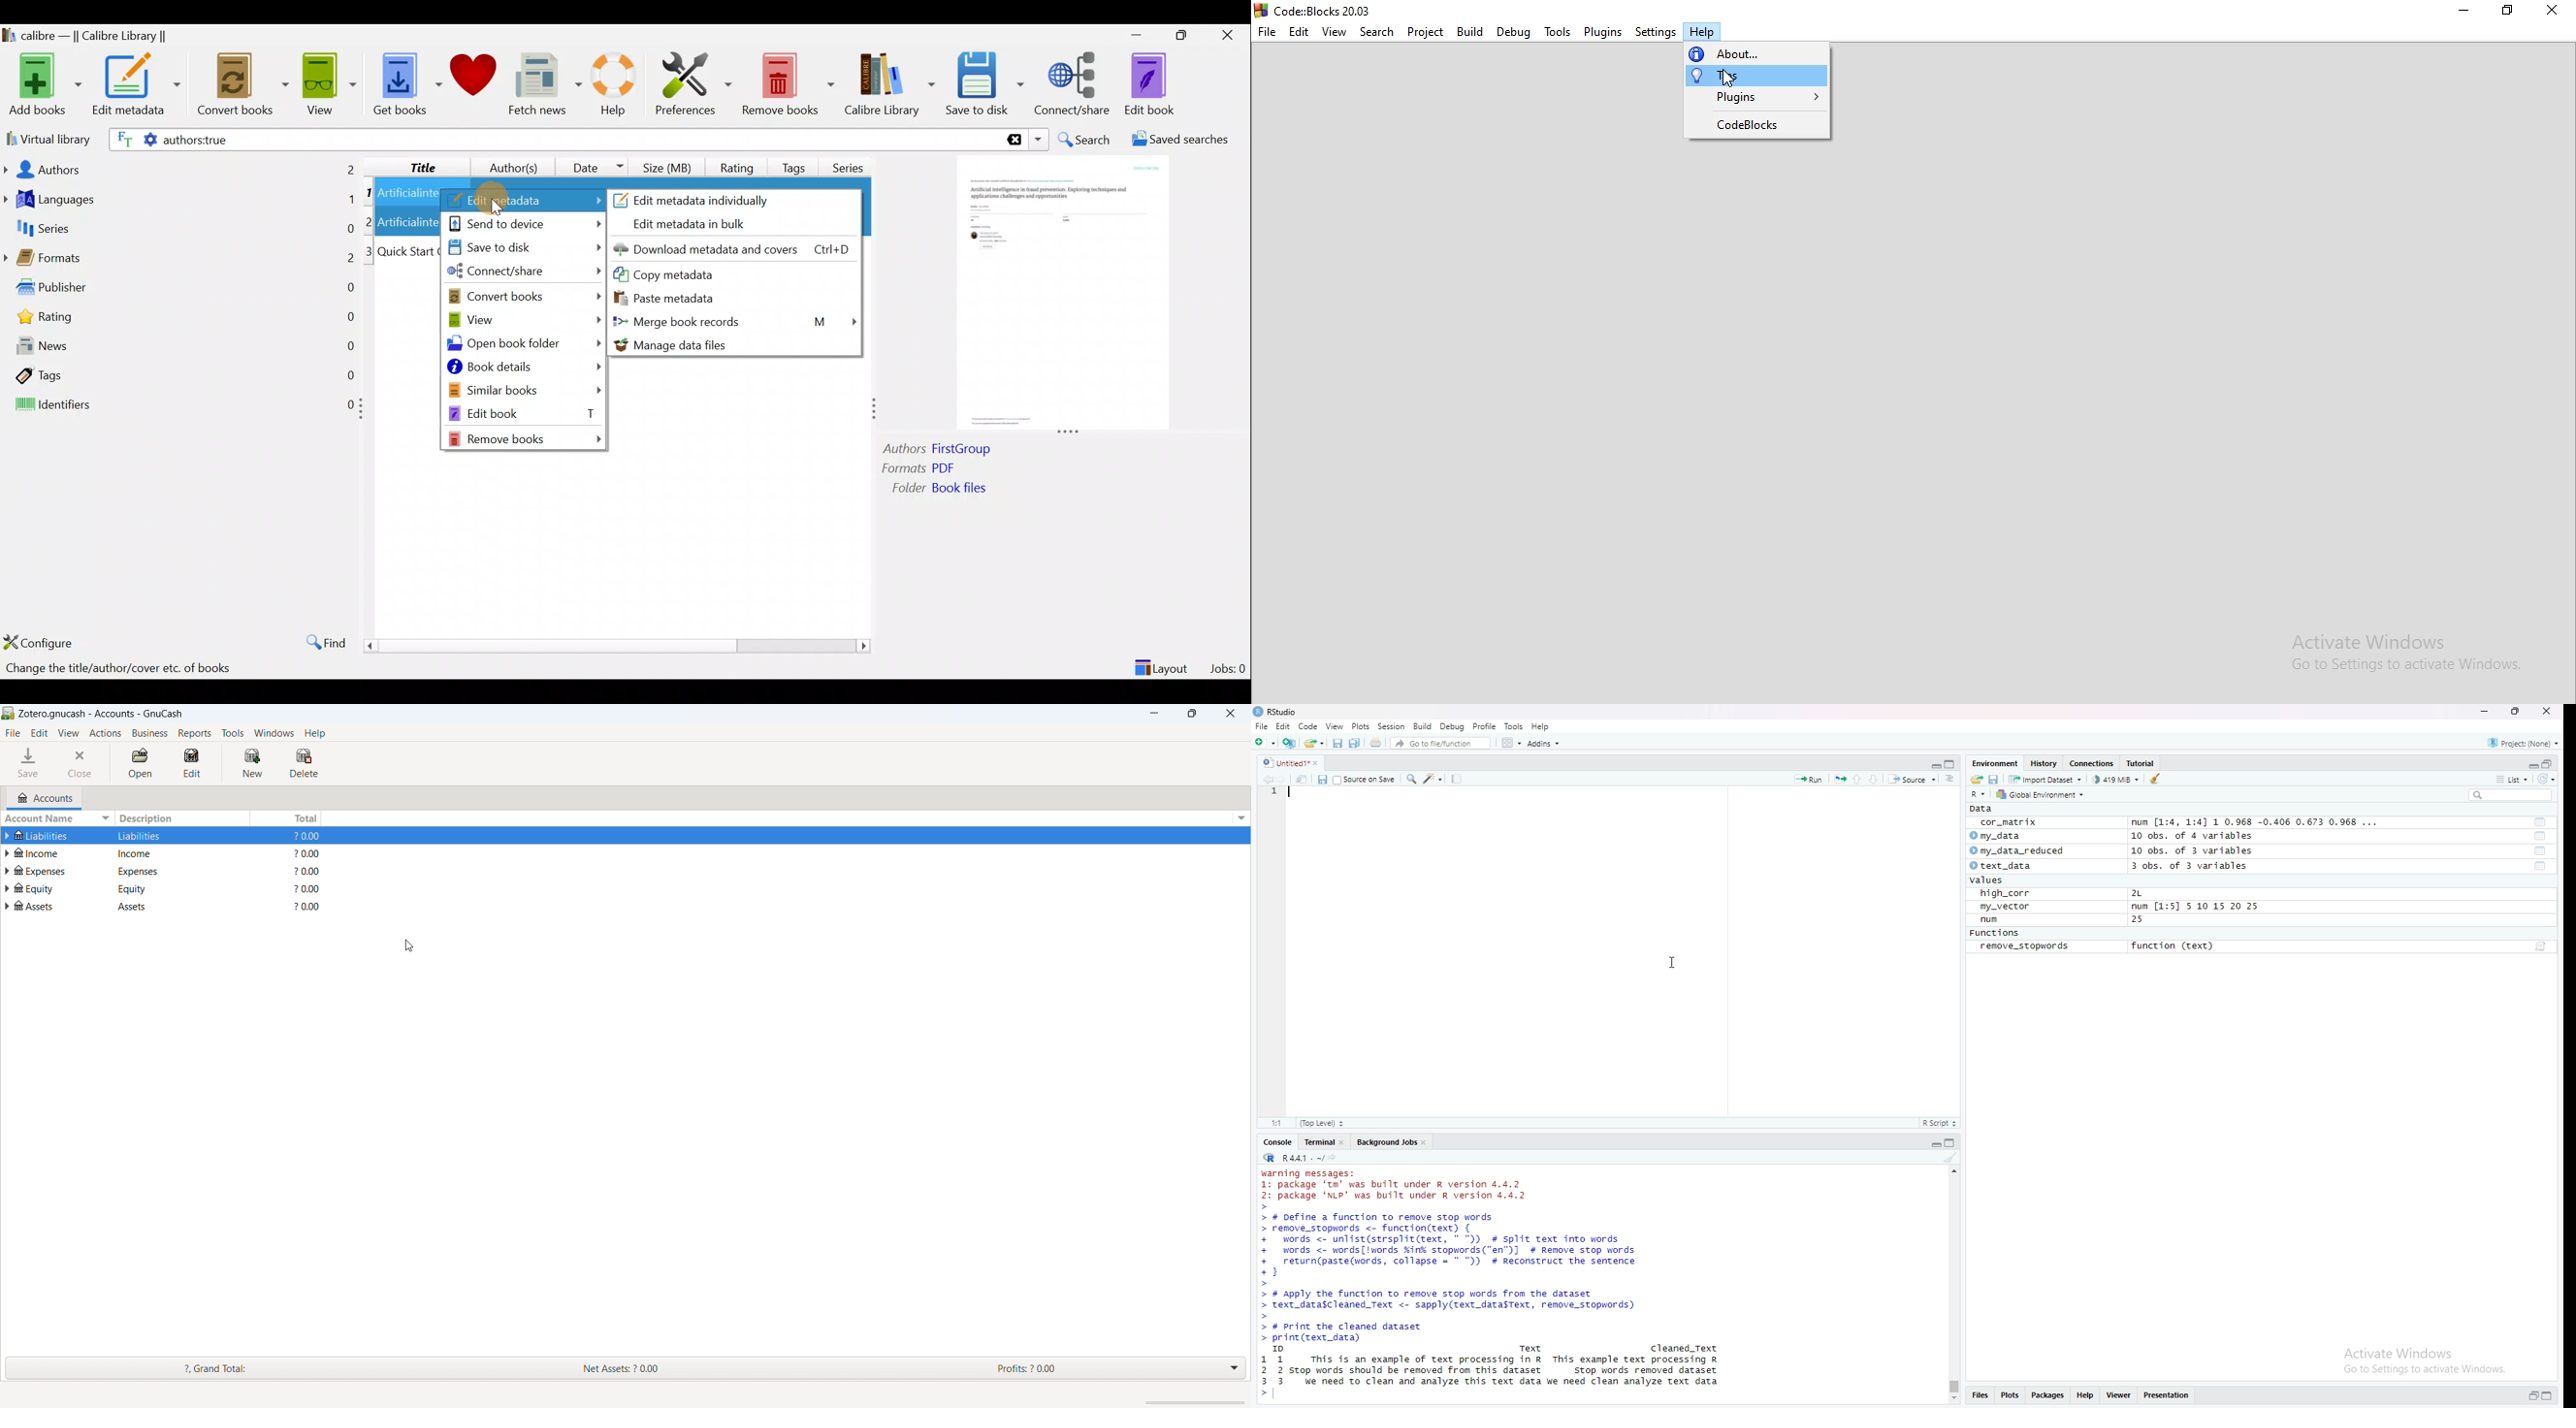  I want to click on Packages, so click(2046, 1396).